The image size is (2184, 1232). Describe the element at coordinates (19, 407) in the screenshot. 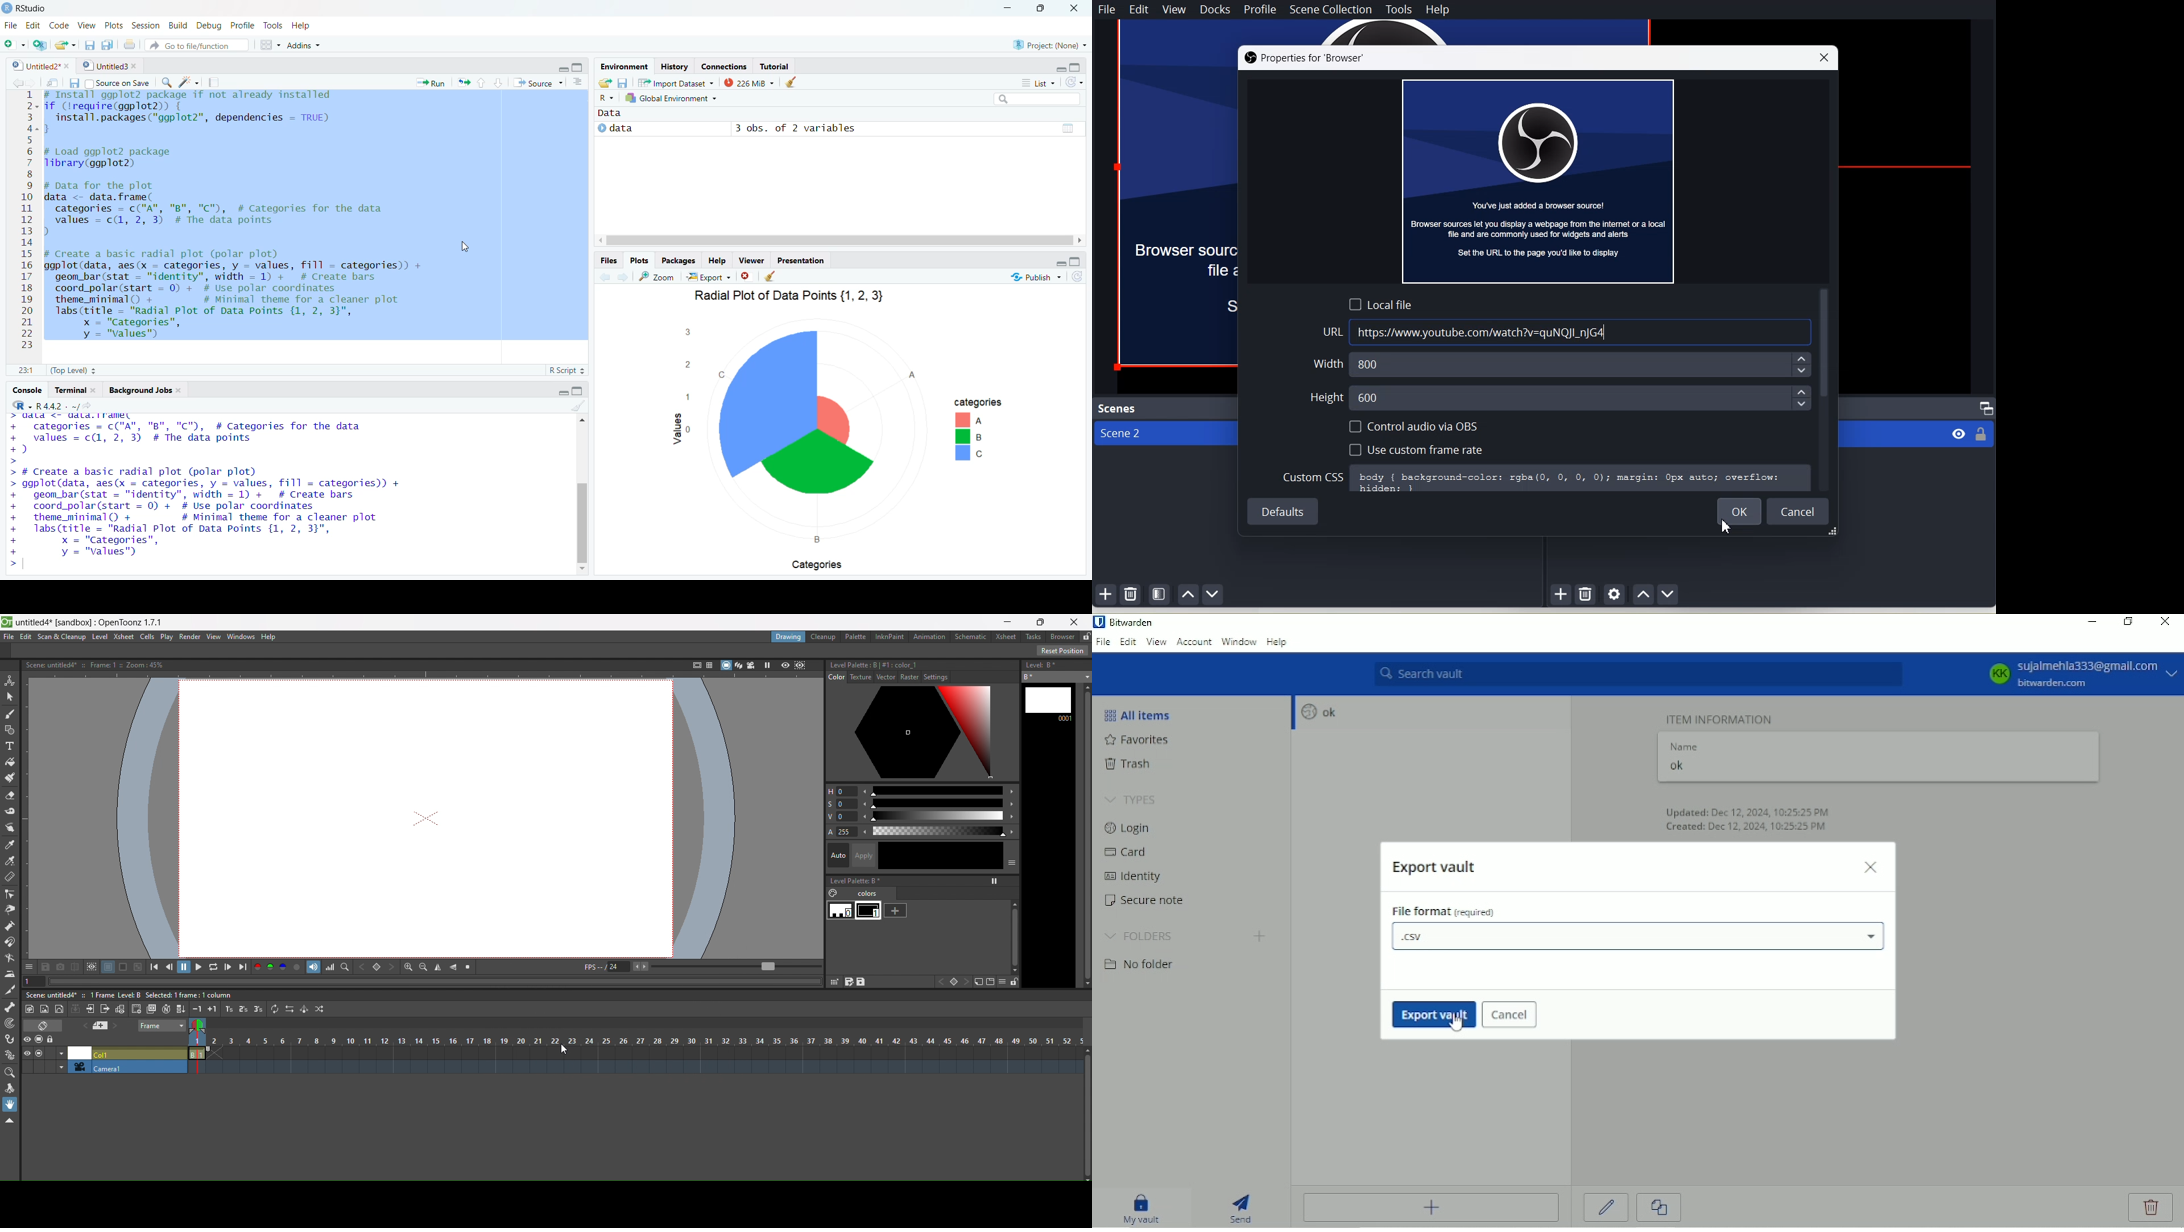

I see `R` at that location.